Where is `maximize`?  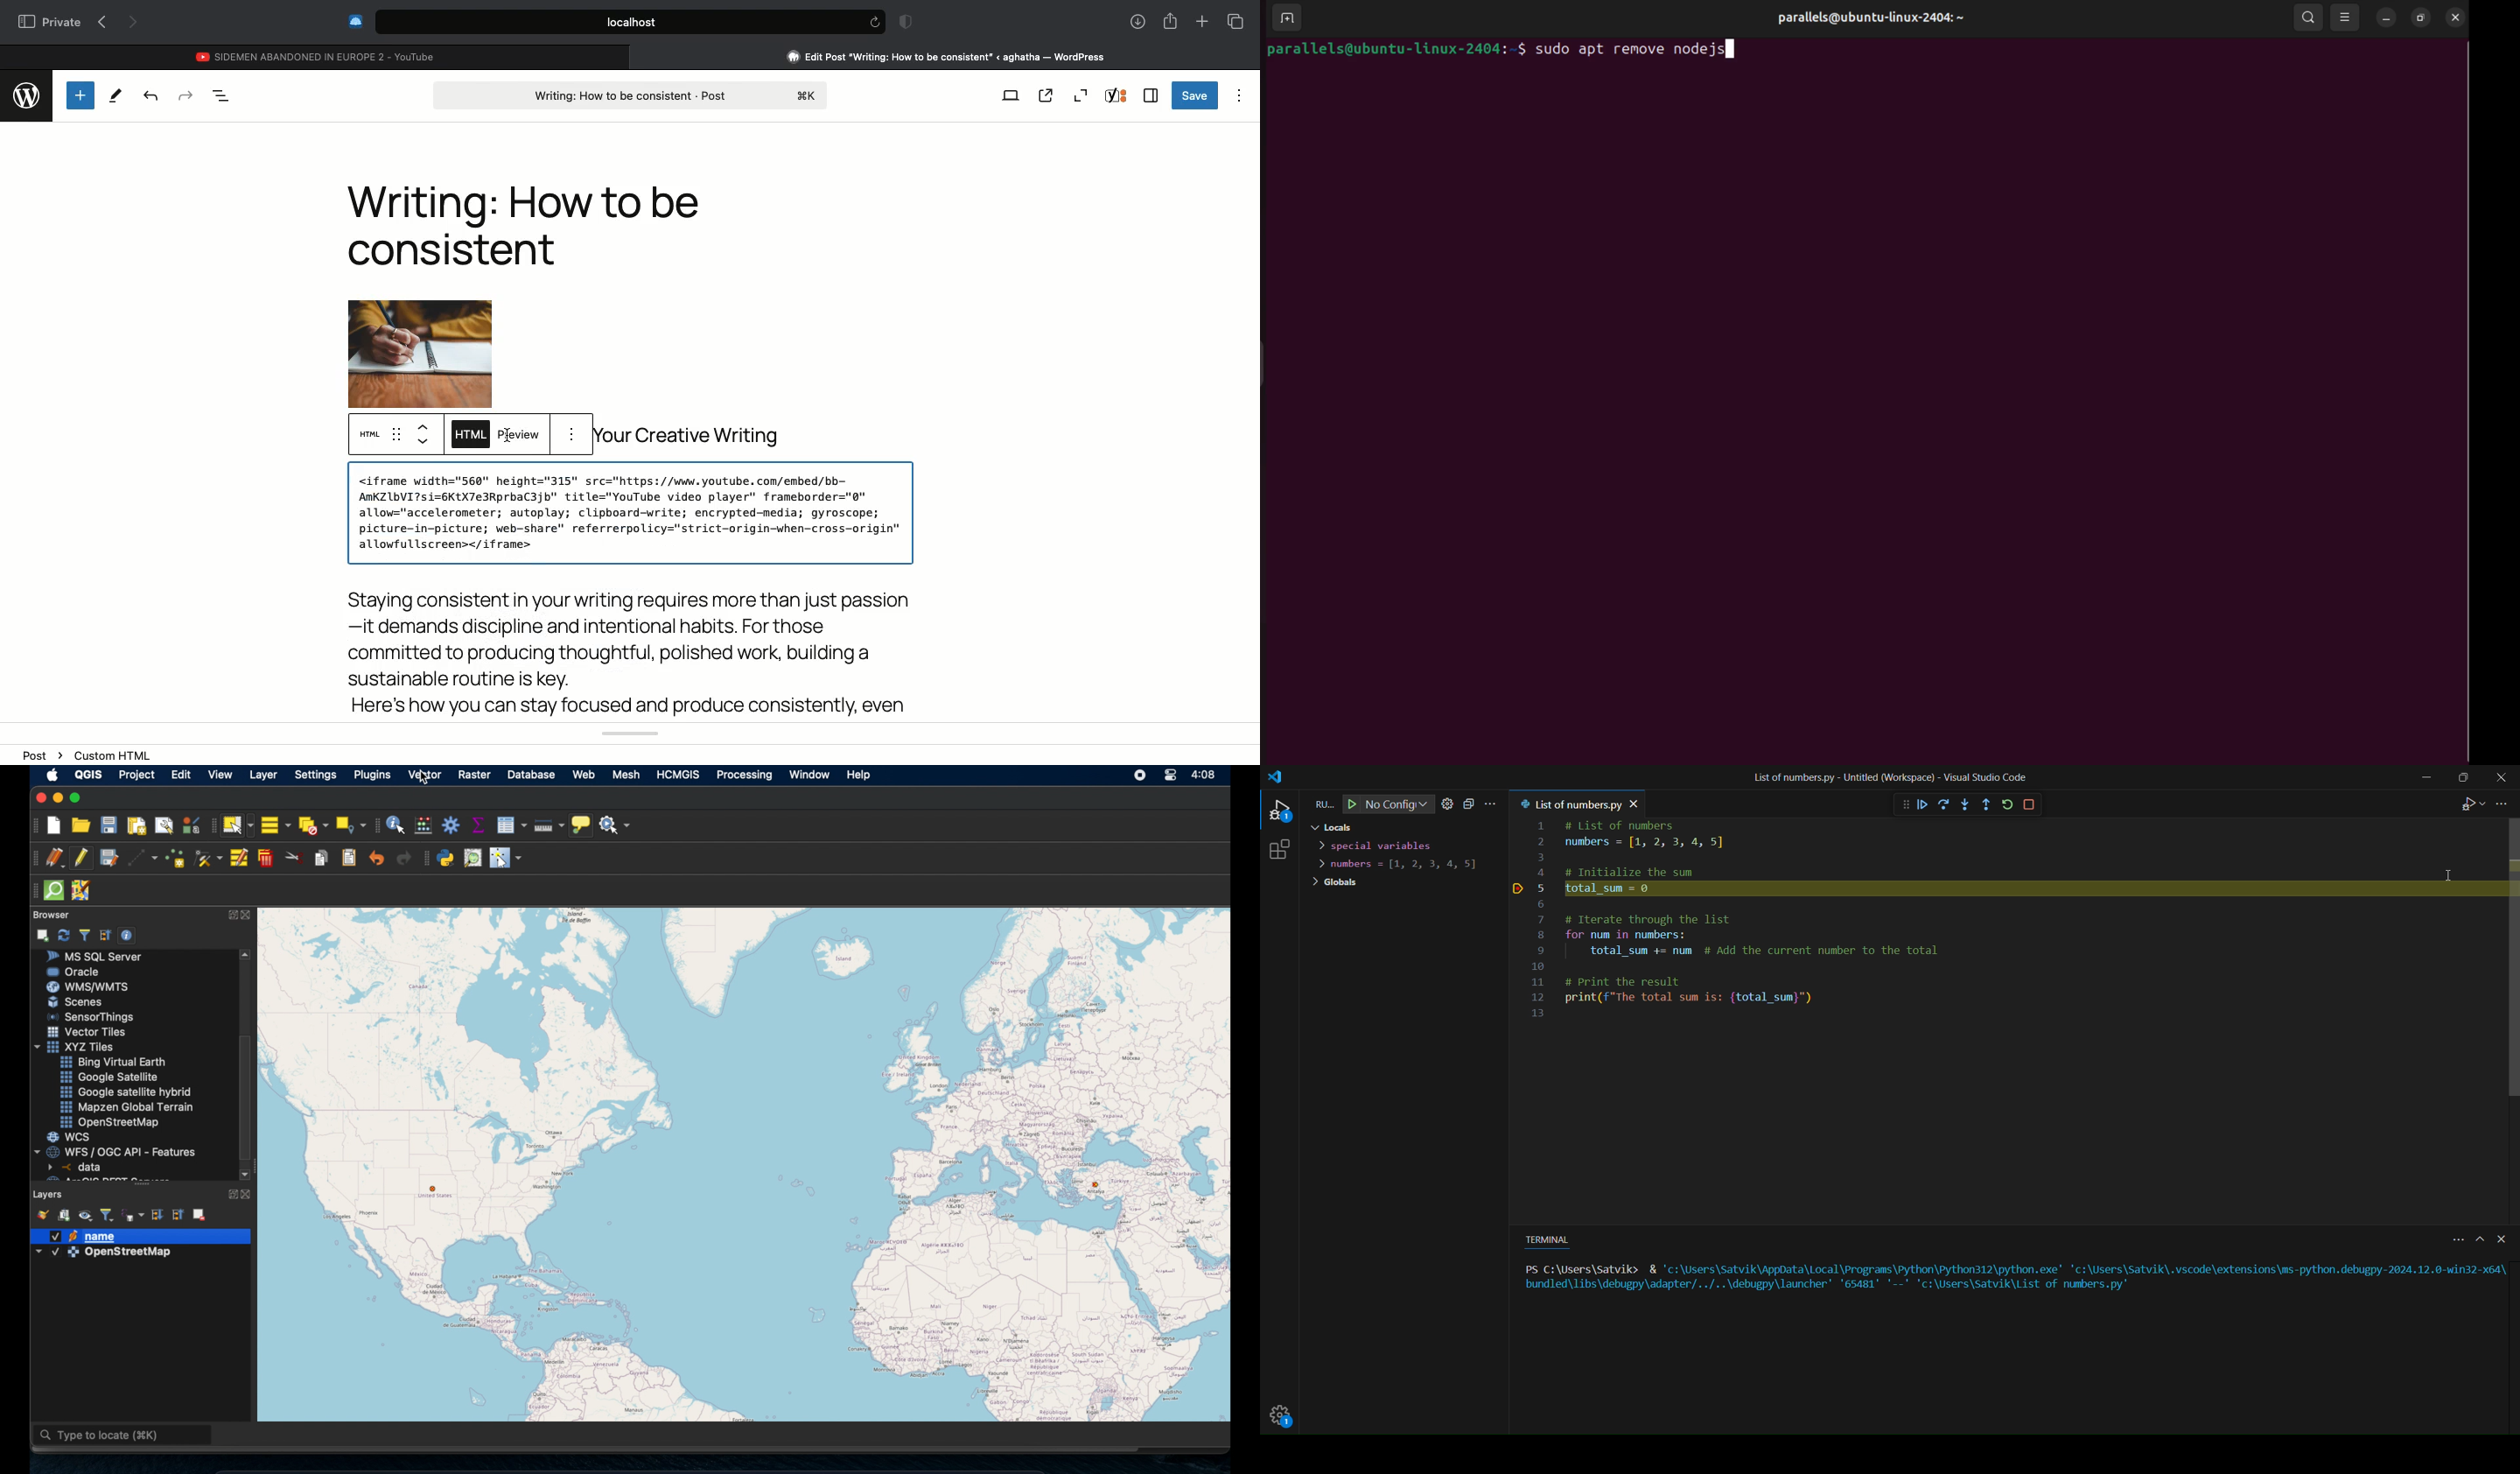 maximize is located at coordinates (2461, 780).